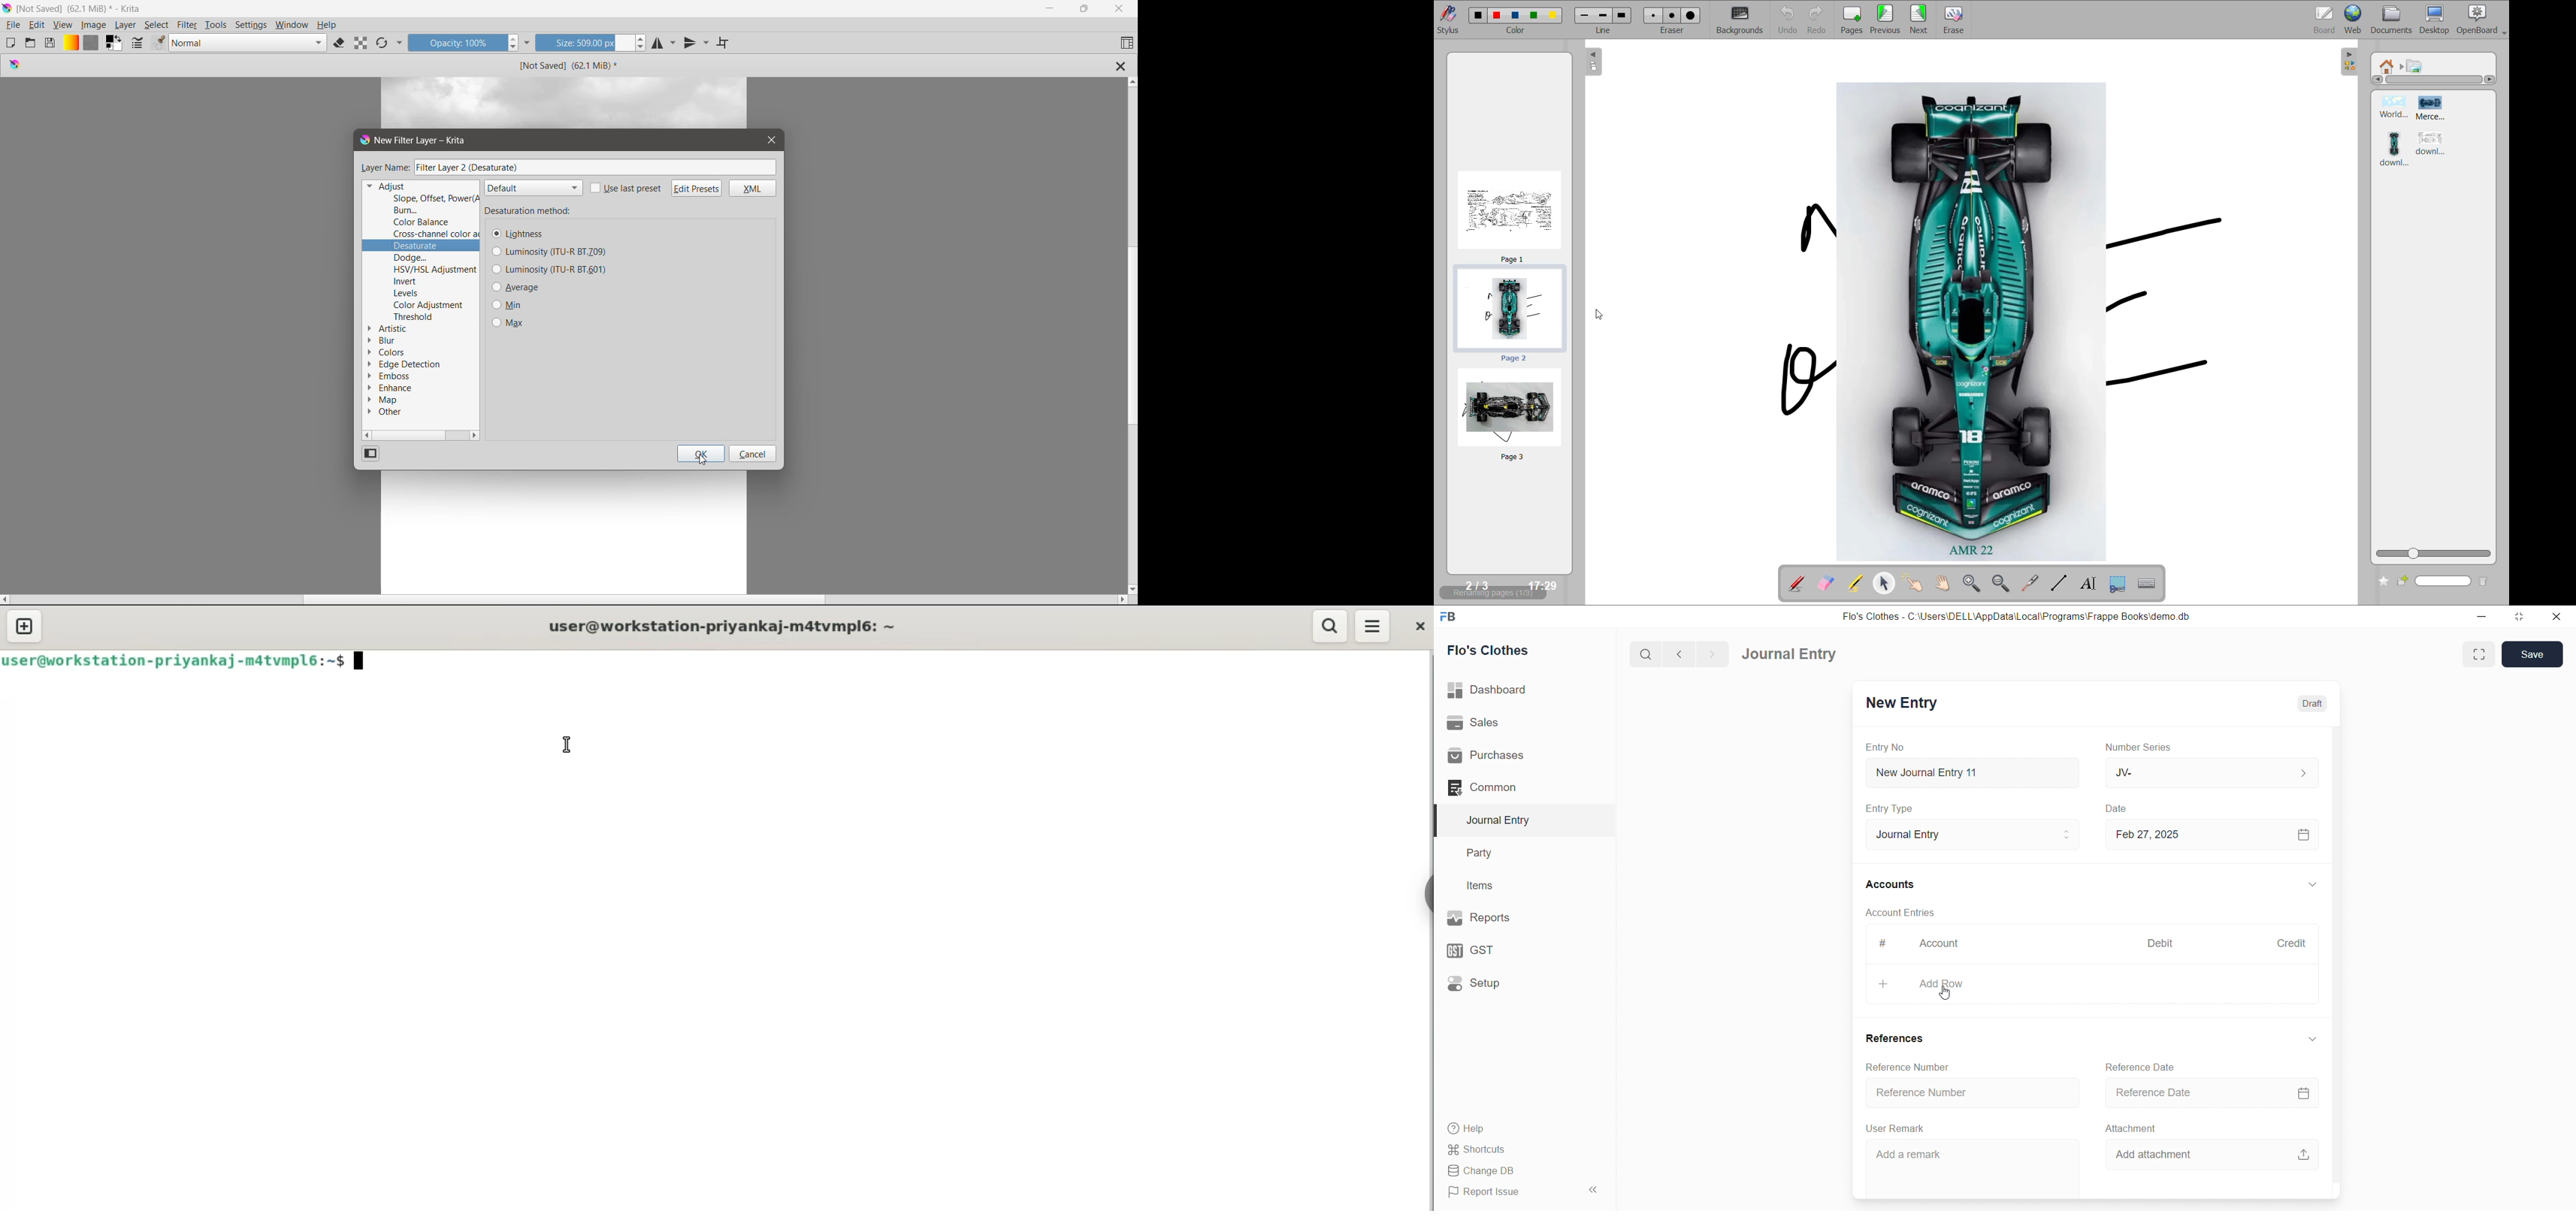 Image resolution: width=2576 pixels, height=1232 pixels. I want to click on Report Issue, so click(1505, 1194).